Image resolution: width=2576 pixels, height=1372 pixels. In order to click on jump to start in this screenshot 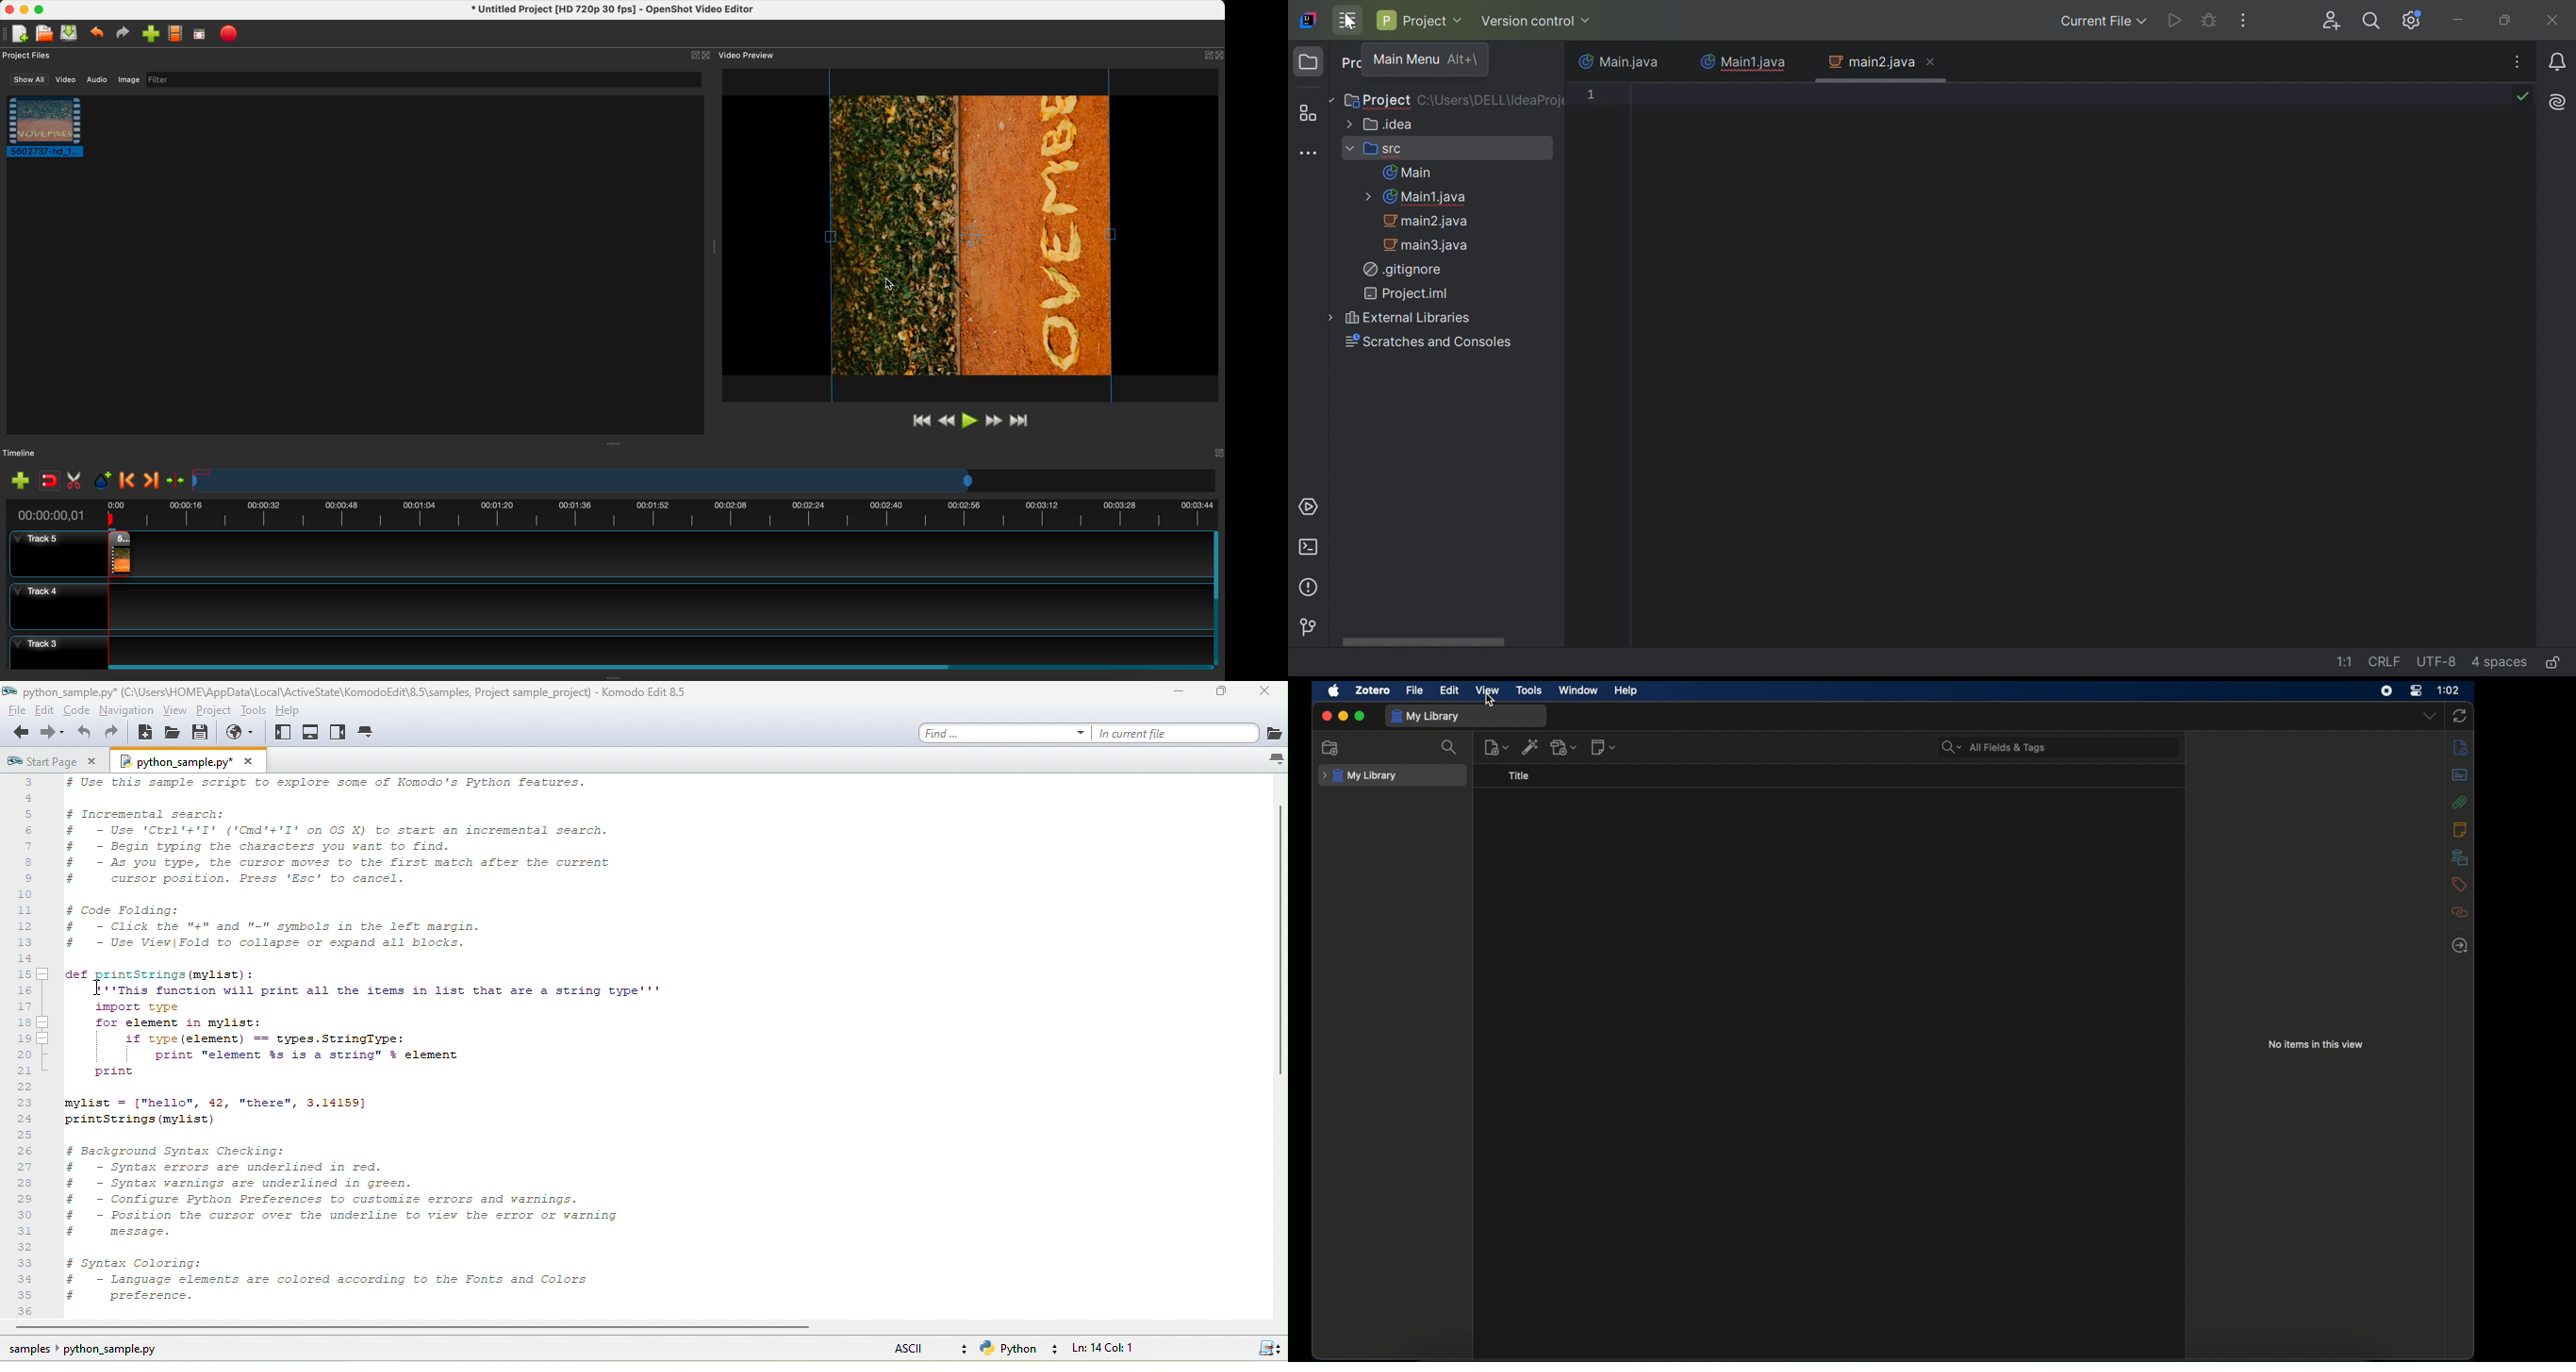, I will do `click(920, 422)`.